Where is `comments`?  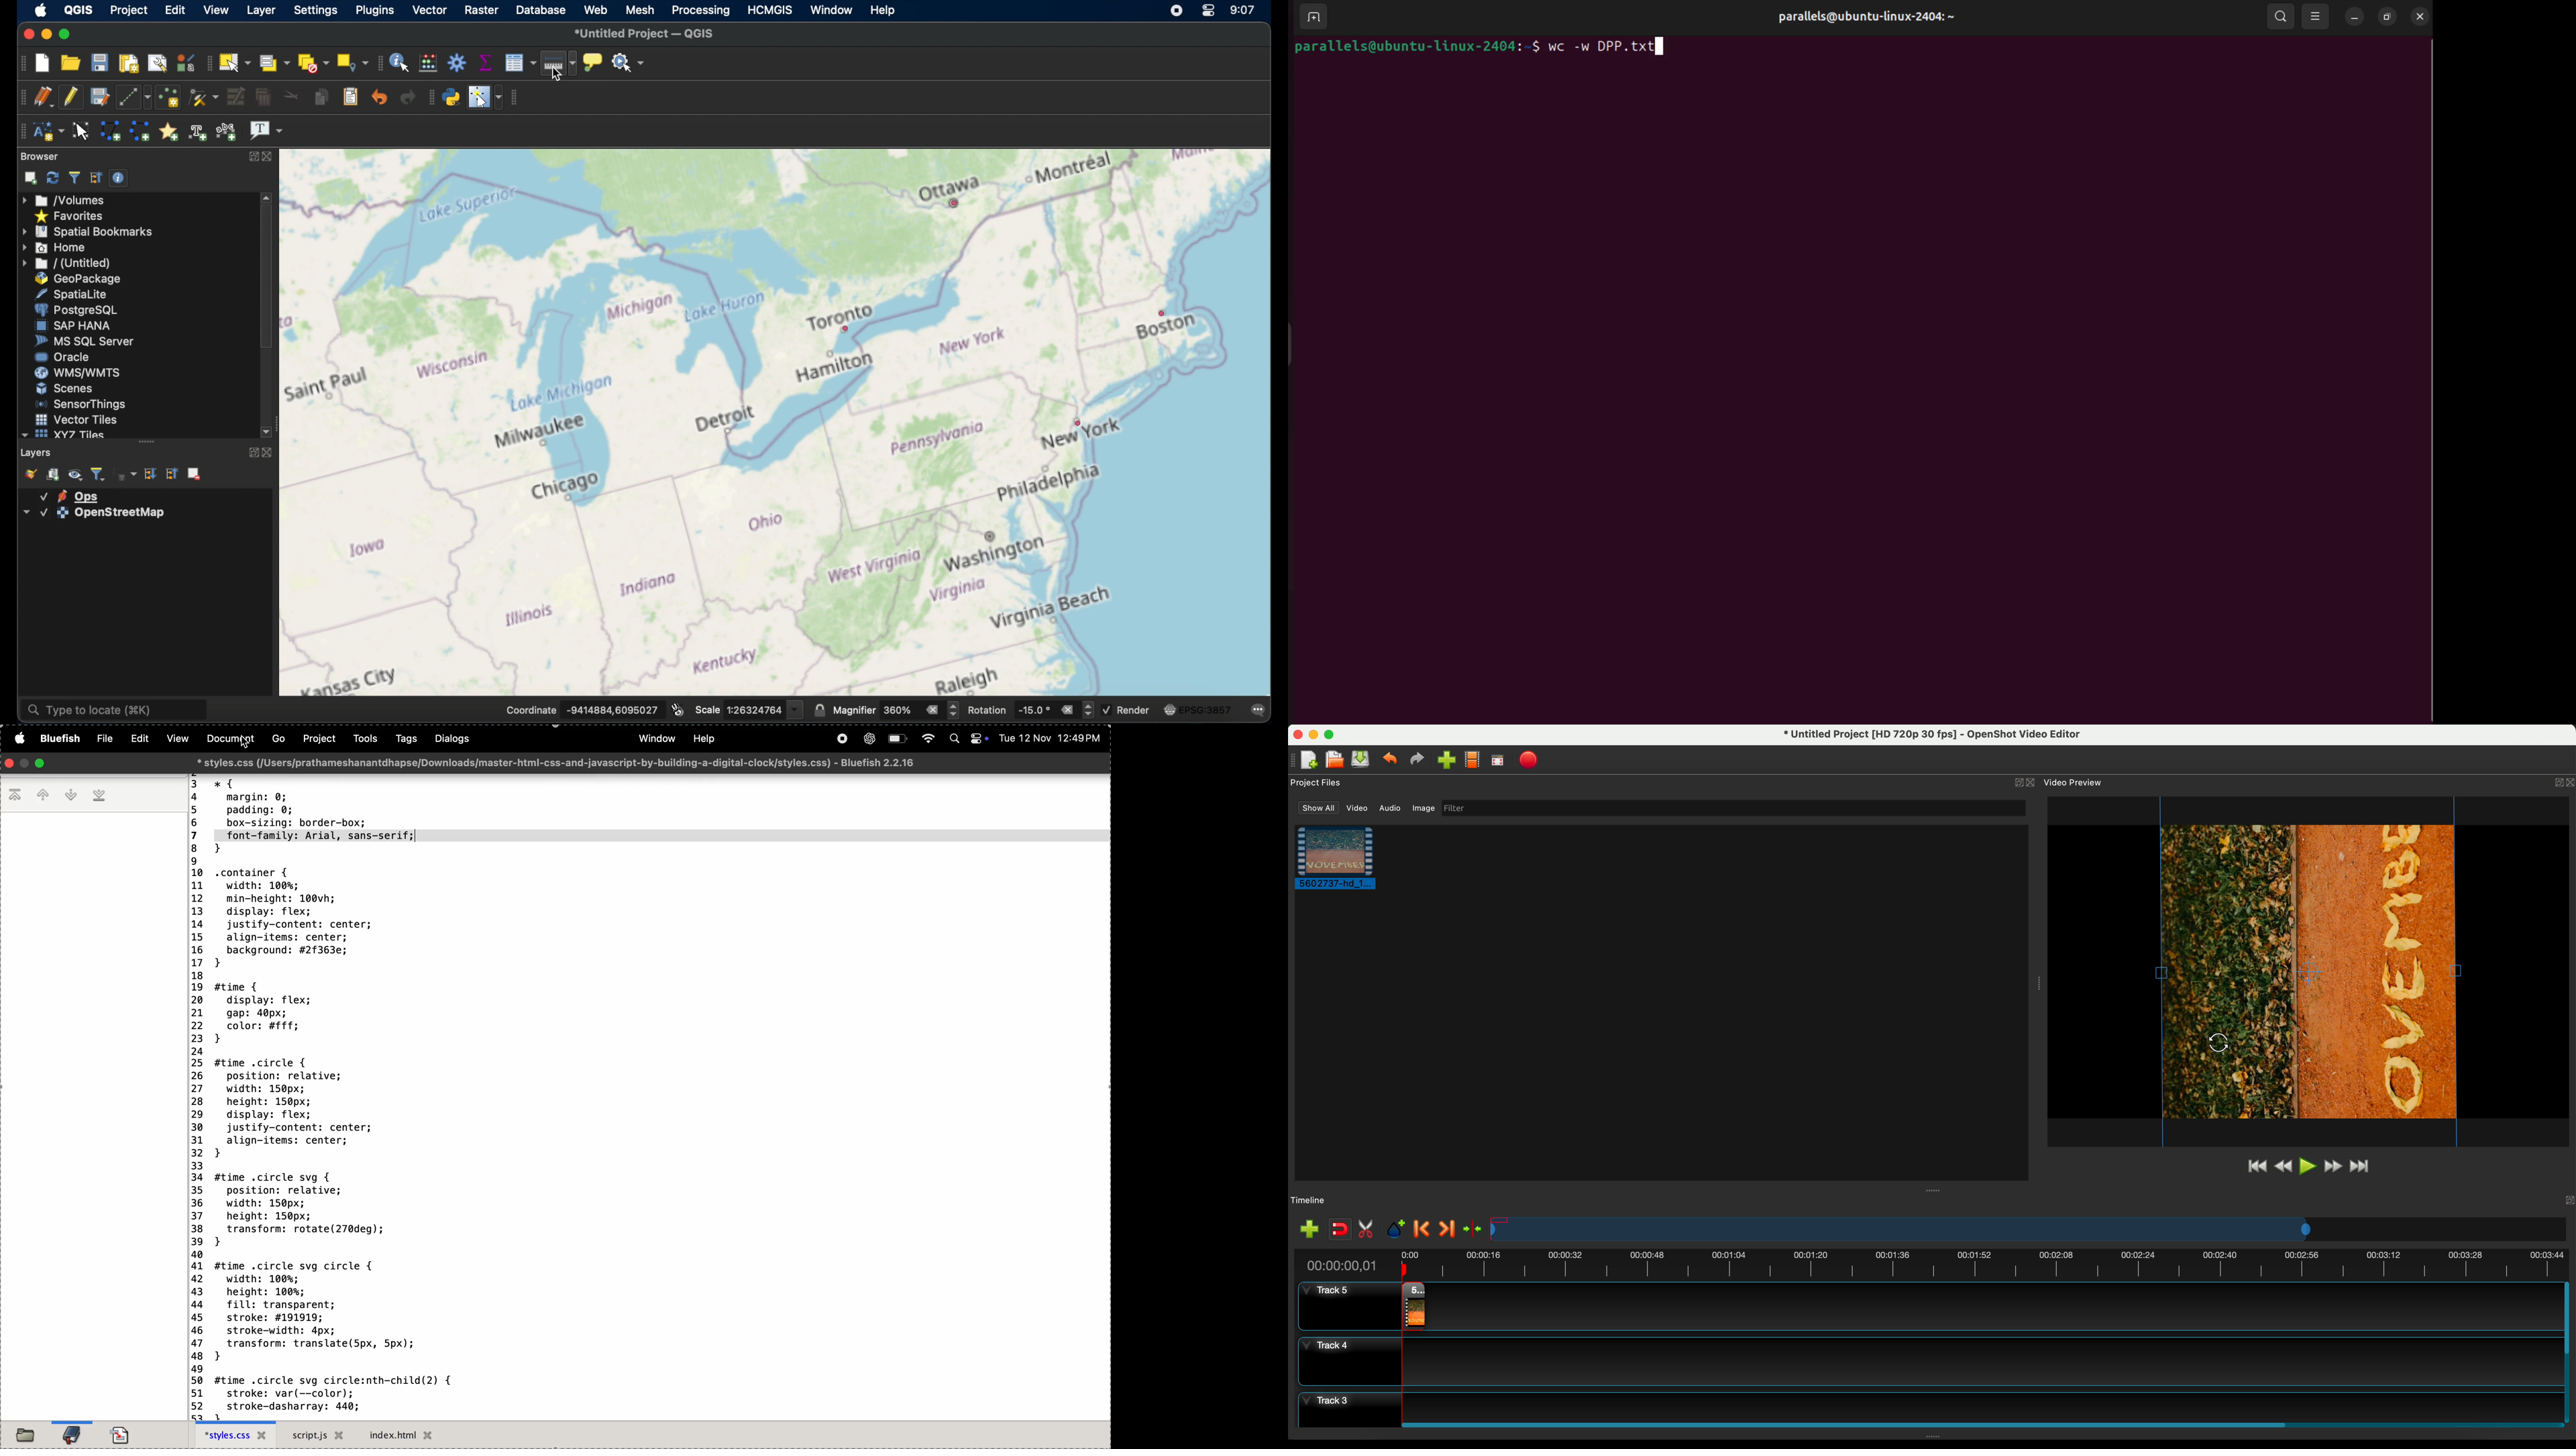 comments is located at coordinates (1259, 708).